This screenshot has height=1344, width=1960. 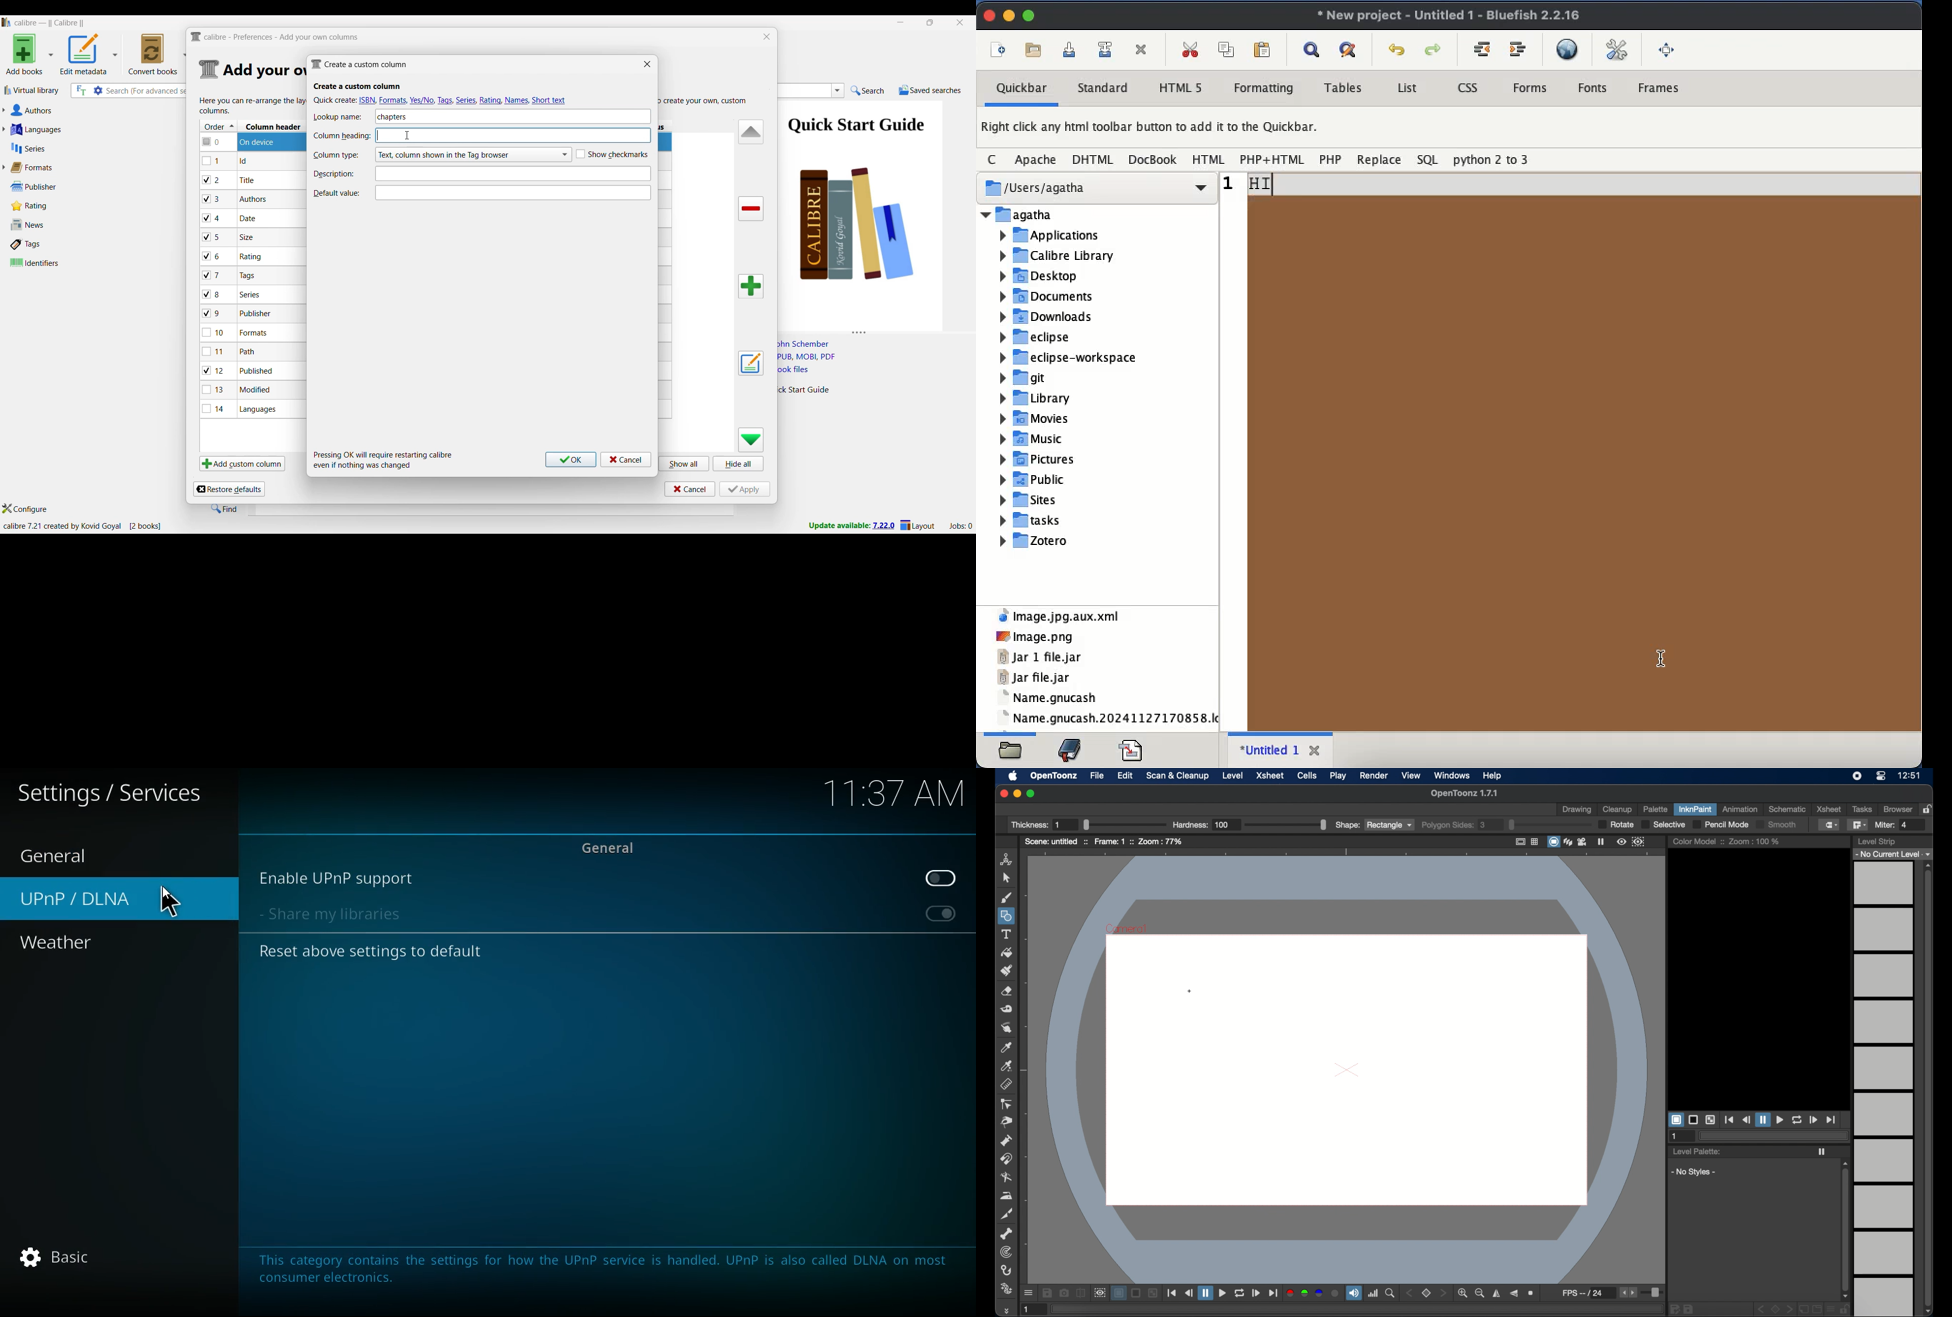 I want to click on Authors, so click(x=80, y=111).